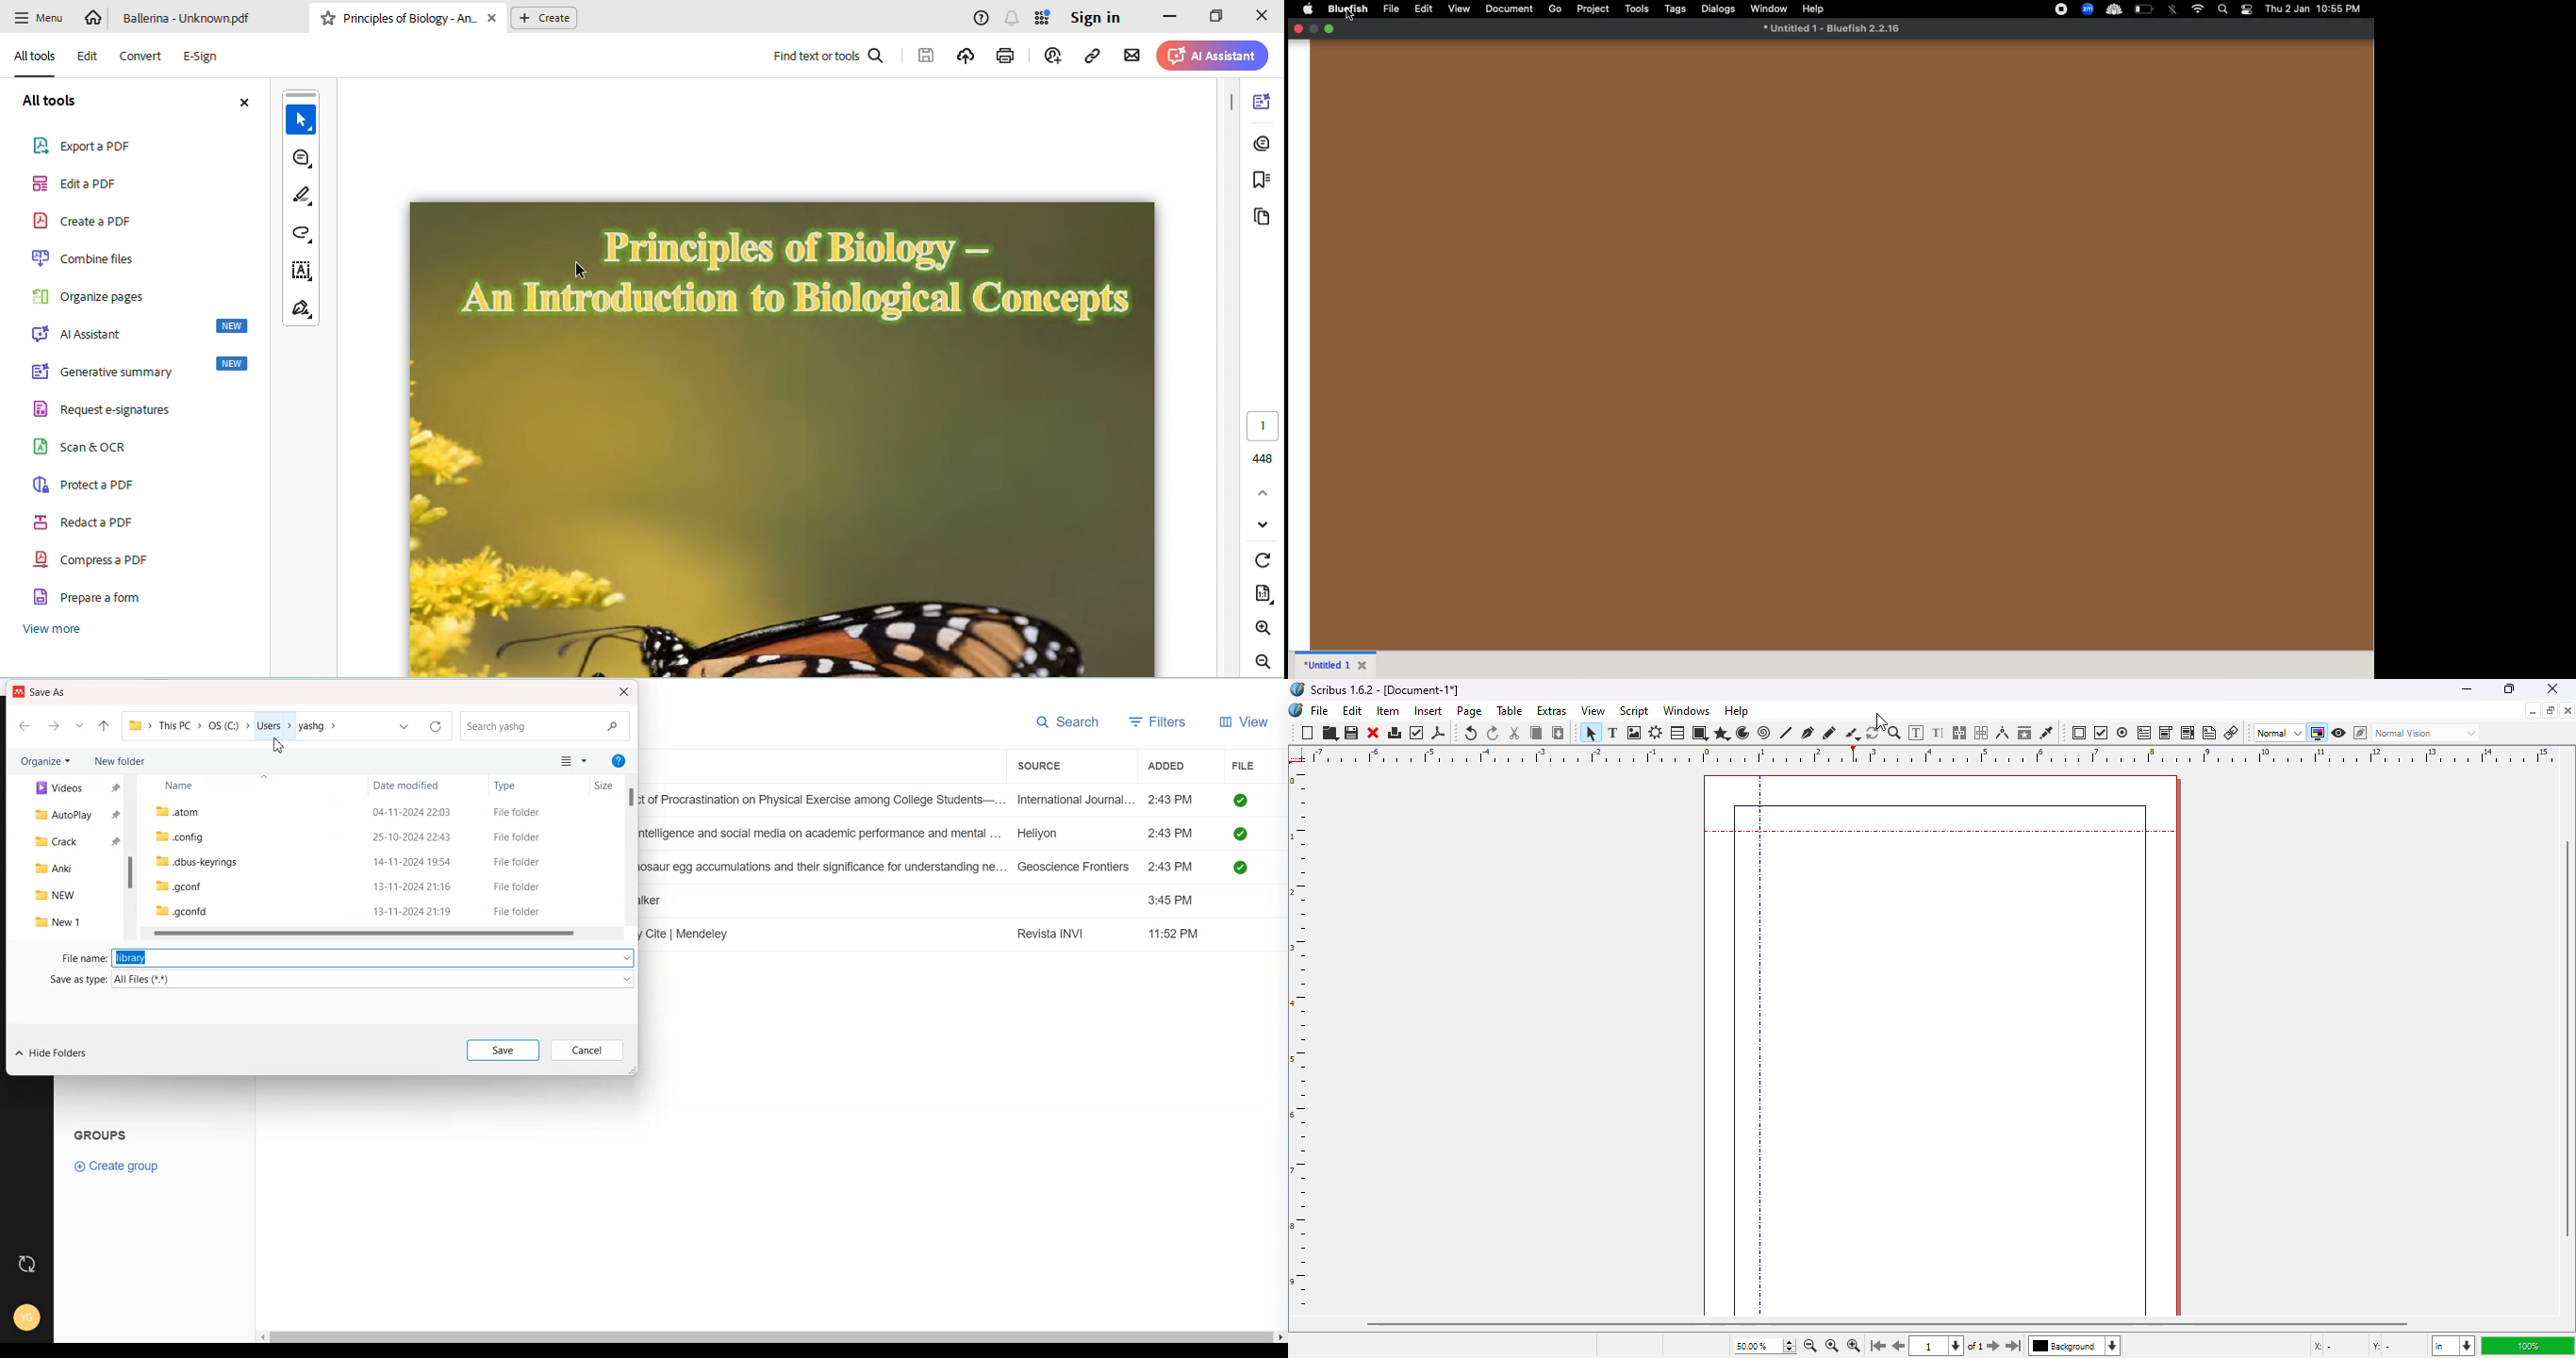 The image size is (2576, 1372). Describe the element at coordinates (412, 16) in the screenshot. I see `Principles of Biology-An..` at that location.